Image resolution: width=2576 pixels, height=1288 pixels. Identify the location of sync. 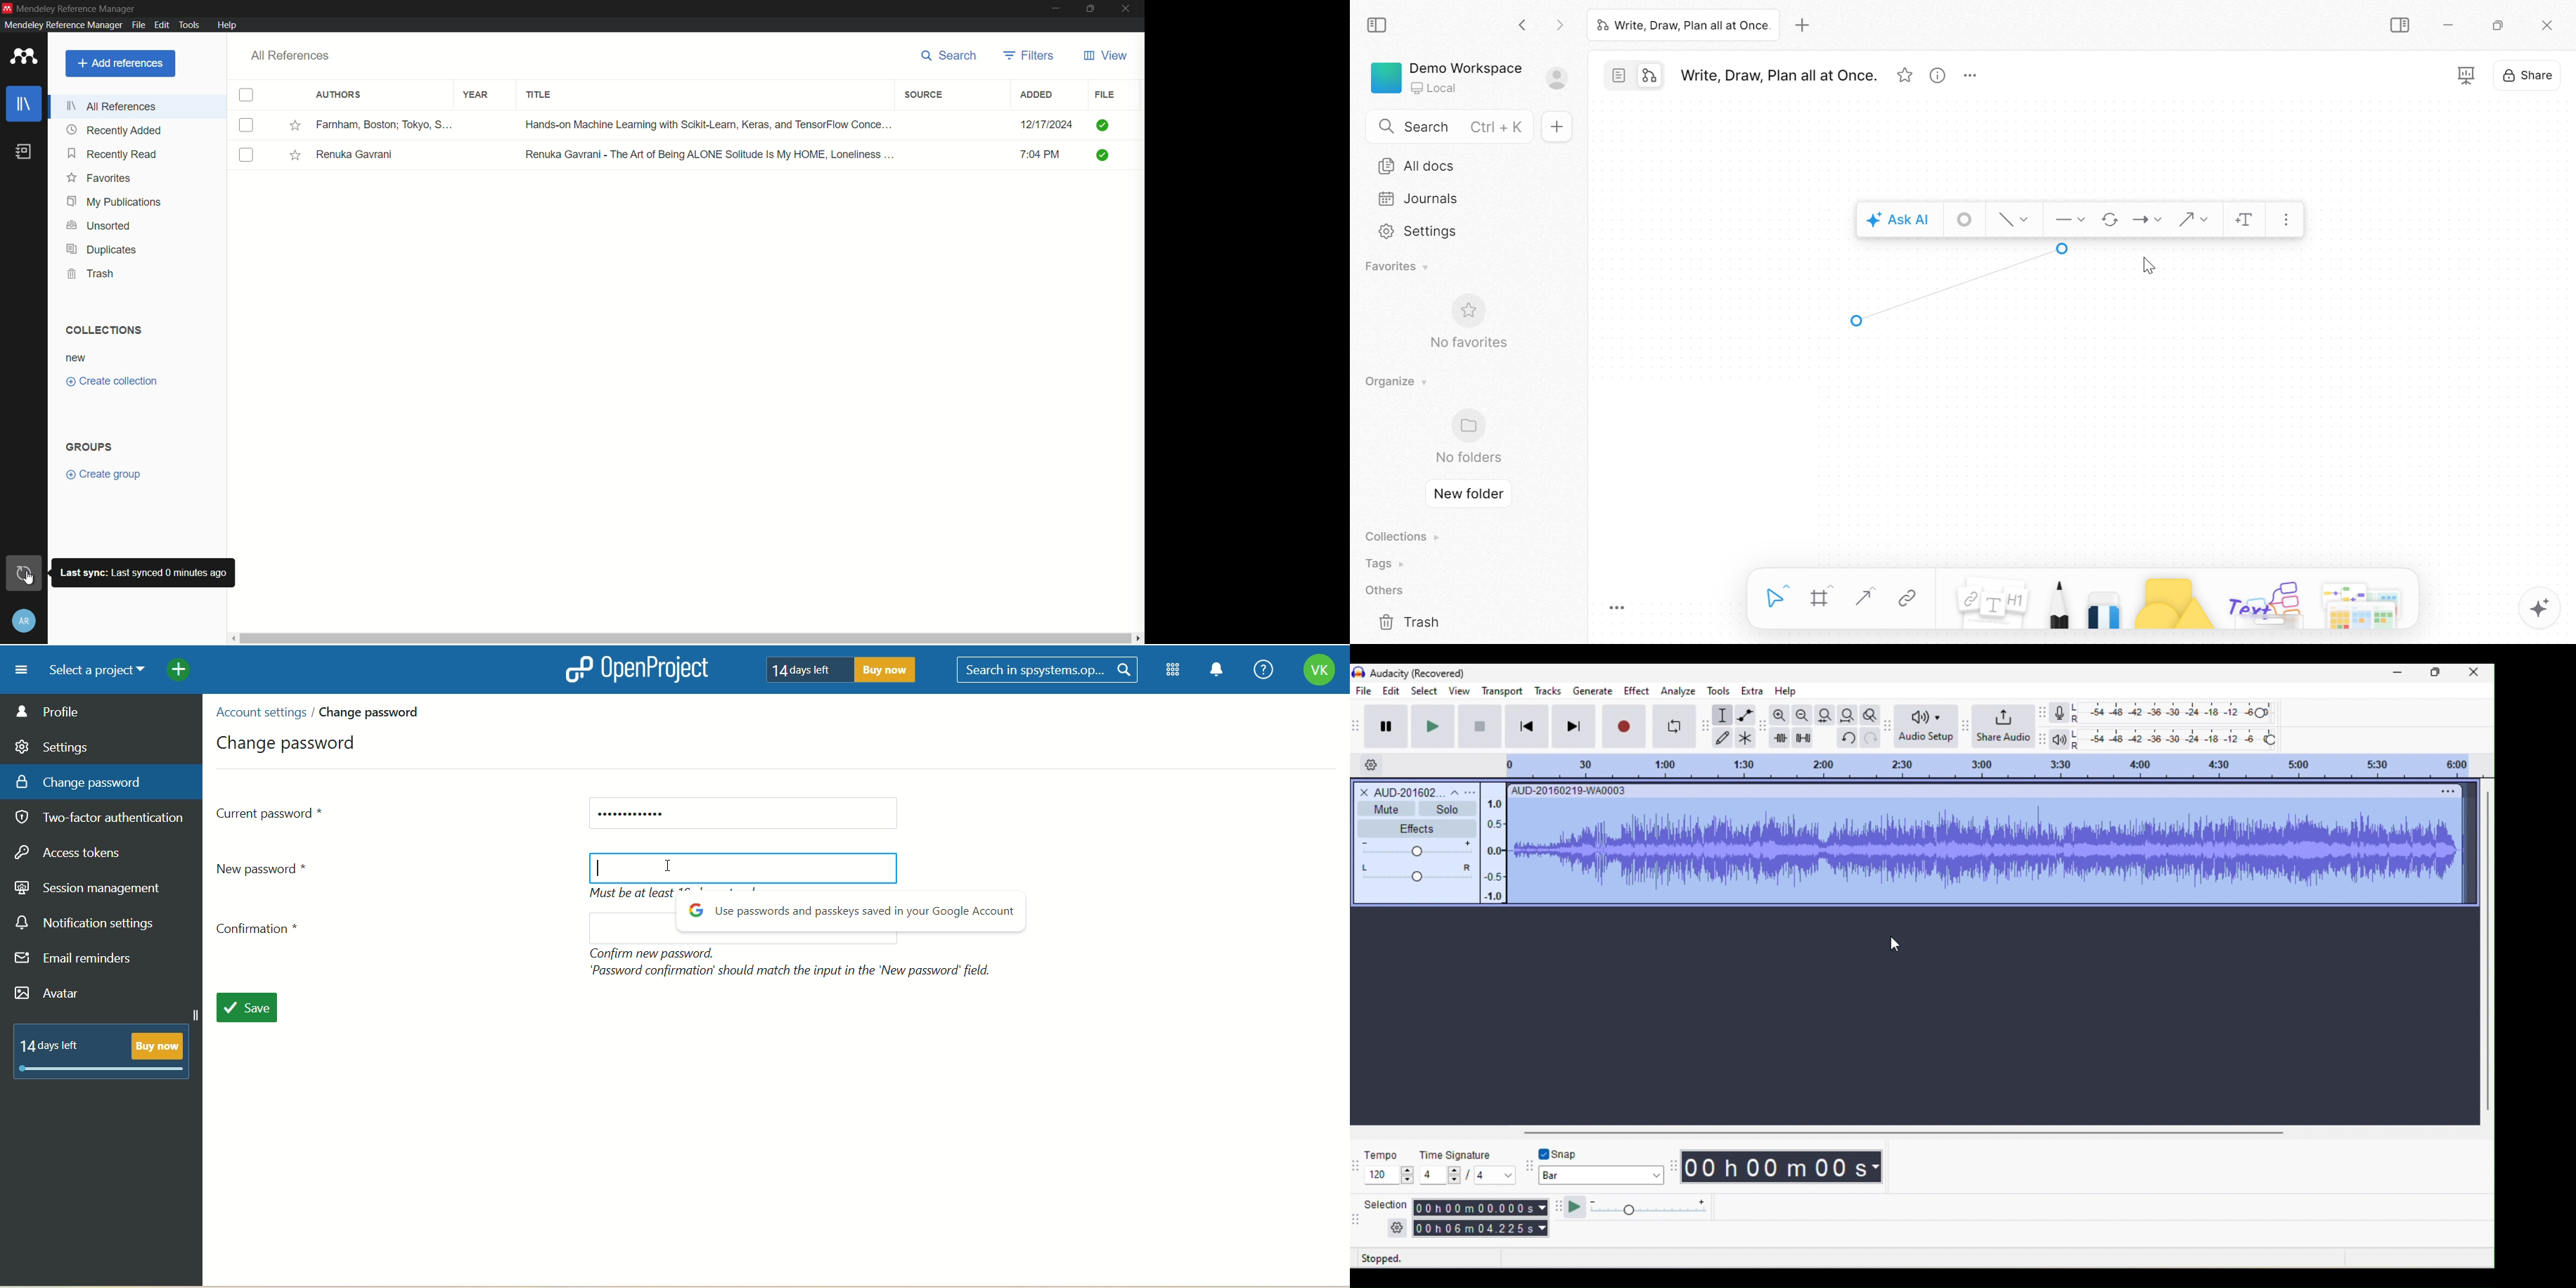
(27, 574).